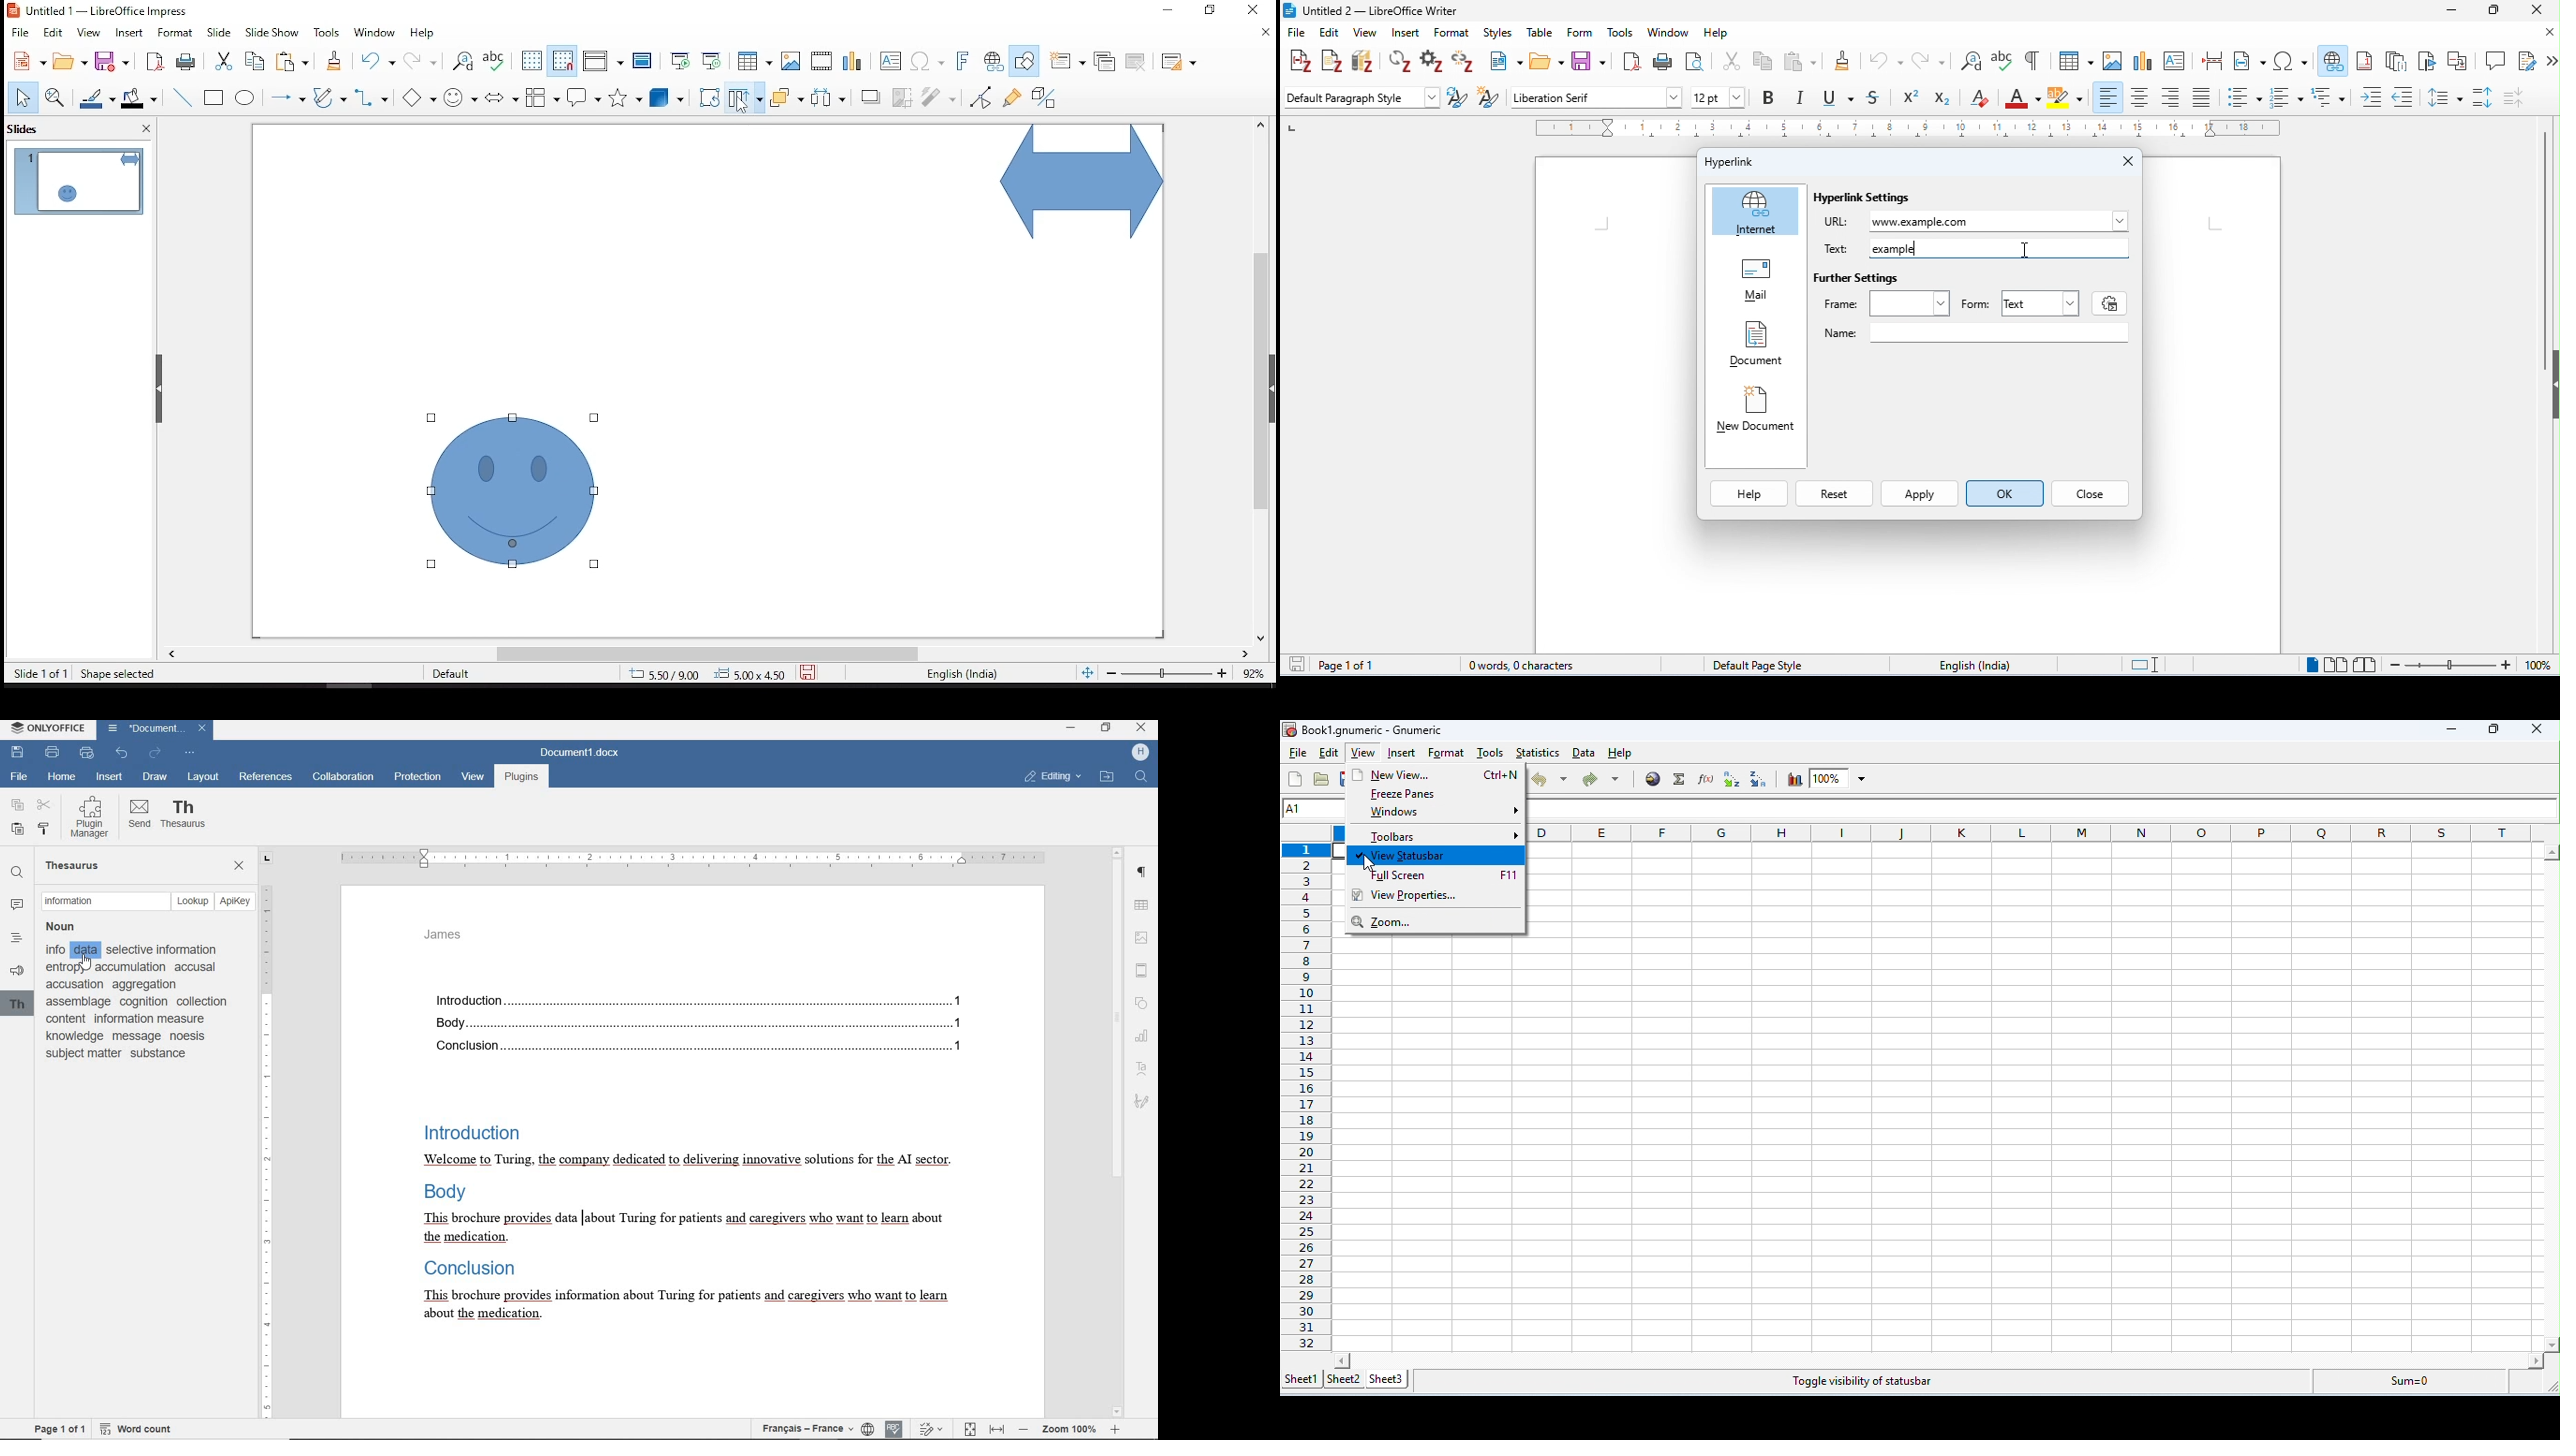  Describe the element at coordinates (155, 730) in the screenshot. I see `DOCUMENT NAME` at that location.